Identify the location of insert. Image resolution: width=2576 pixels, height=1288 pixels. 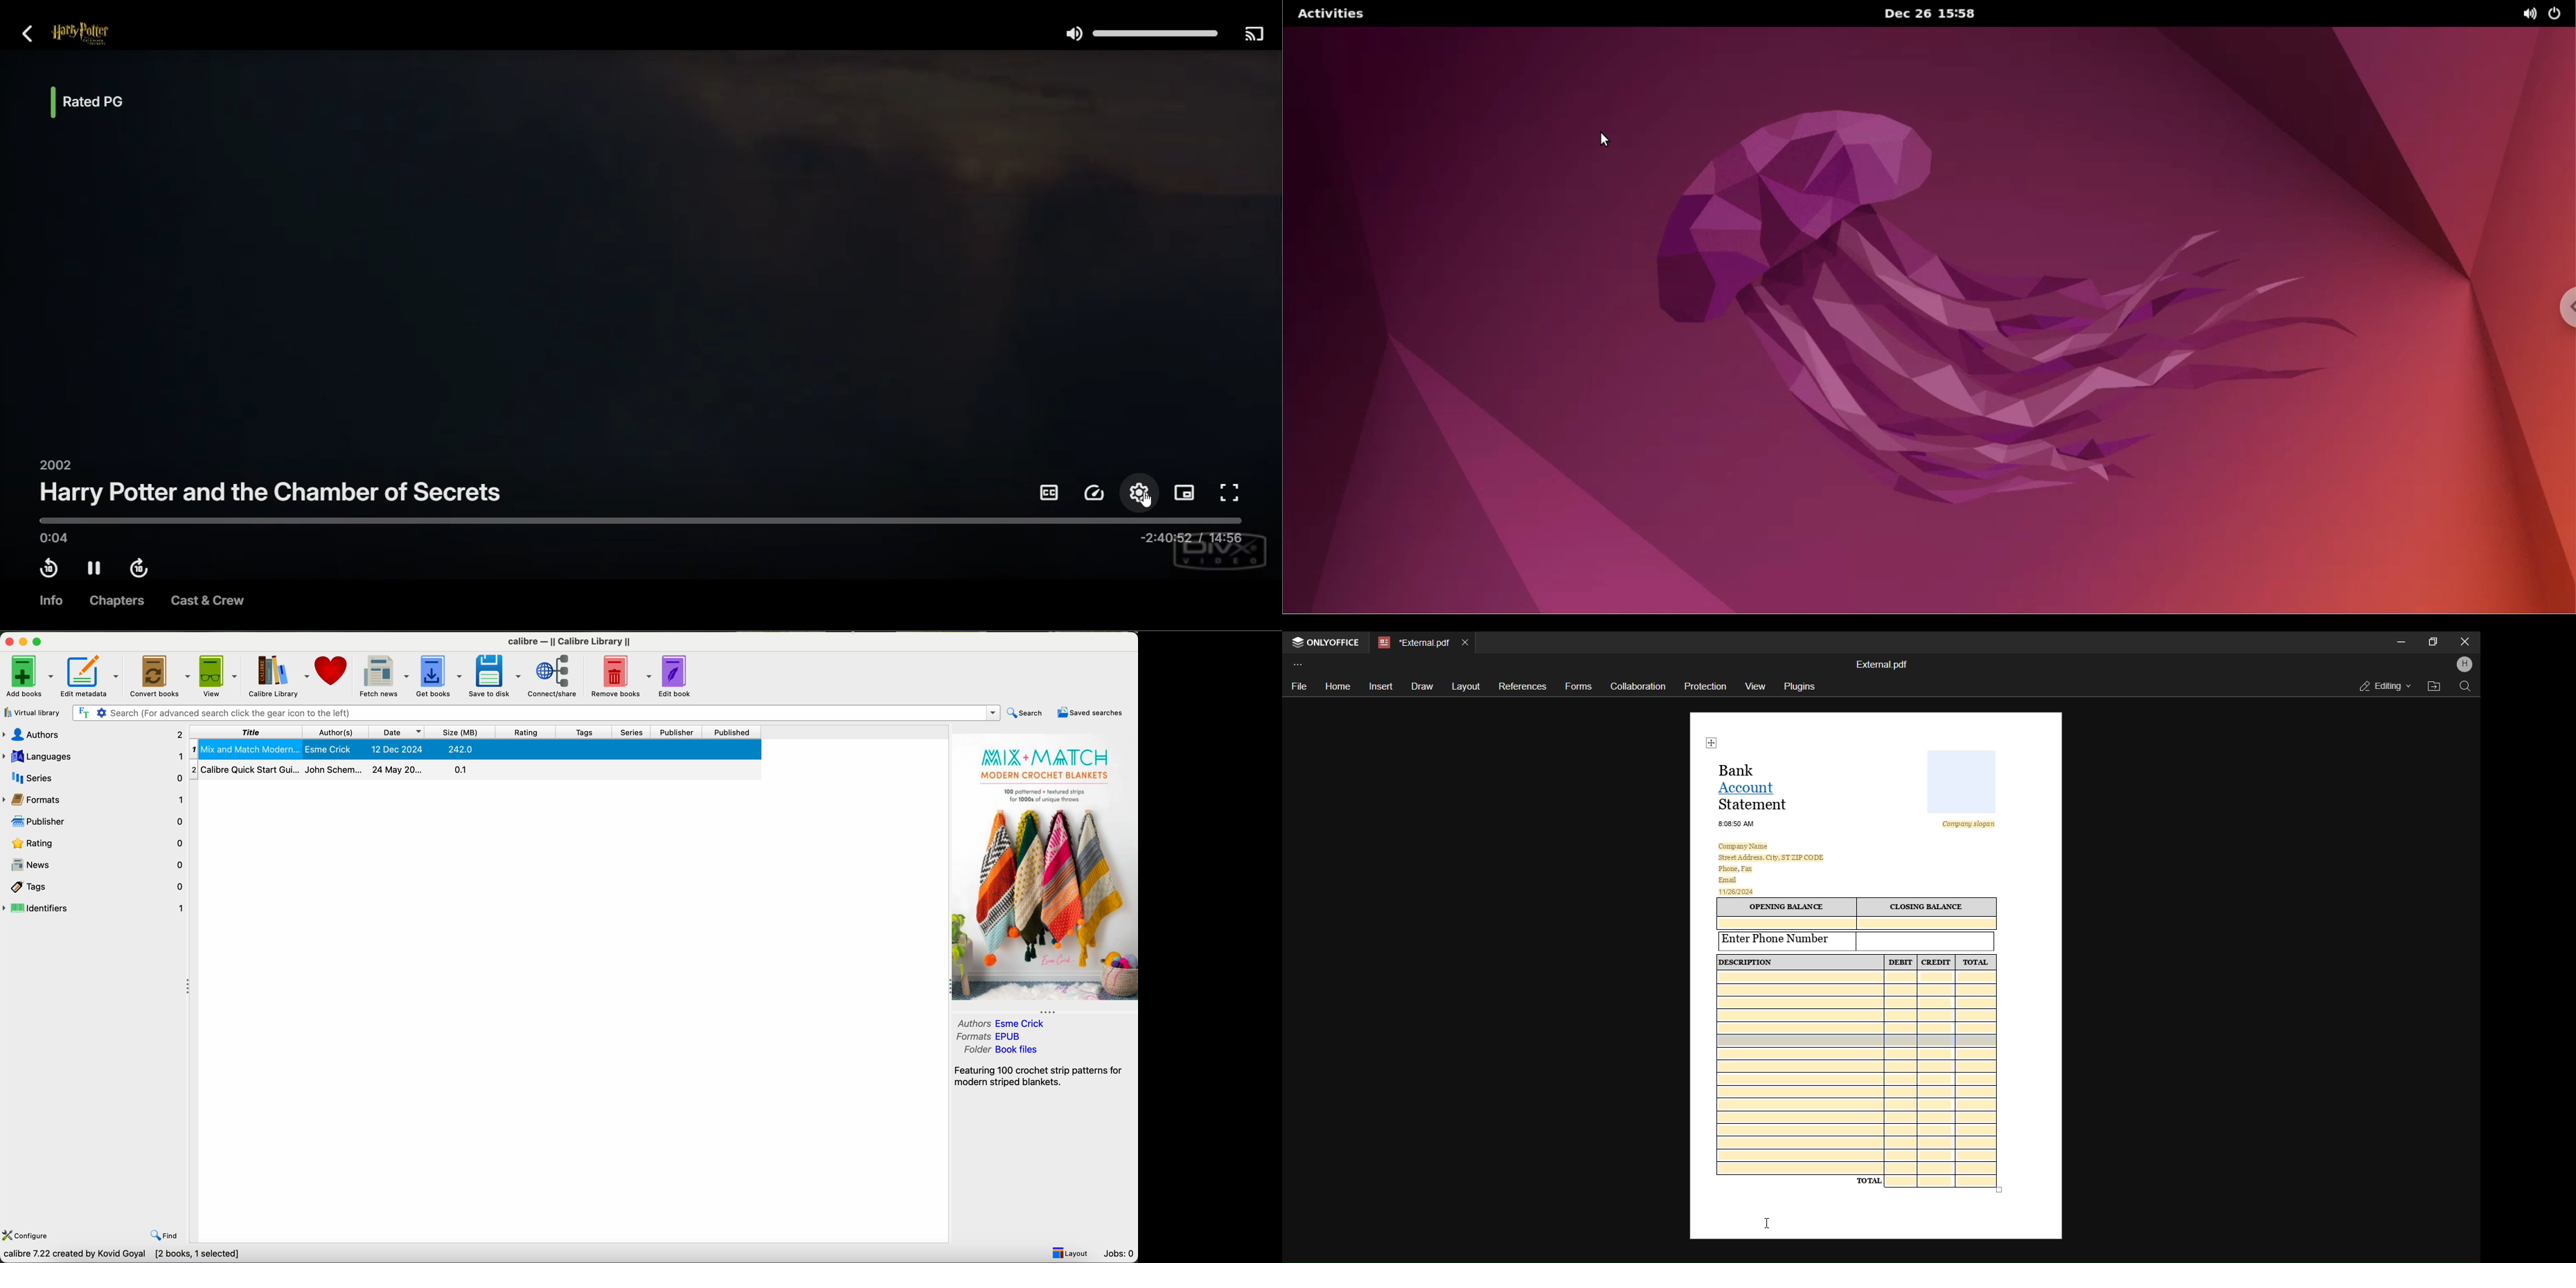
(1380, 686).